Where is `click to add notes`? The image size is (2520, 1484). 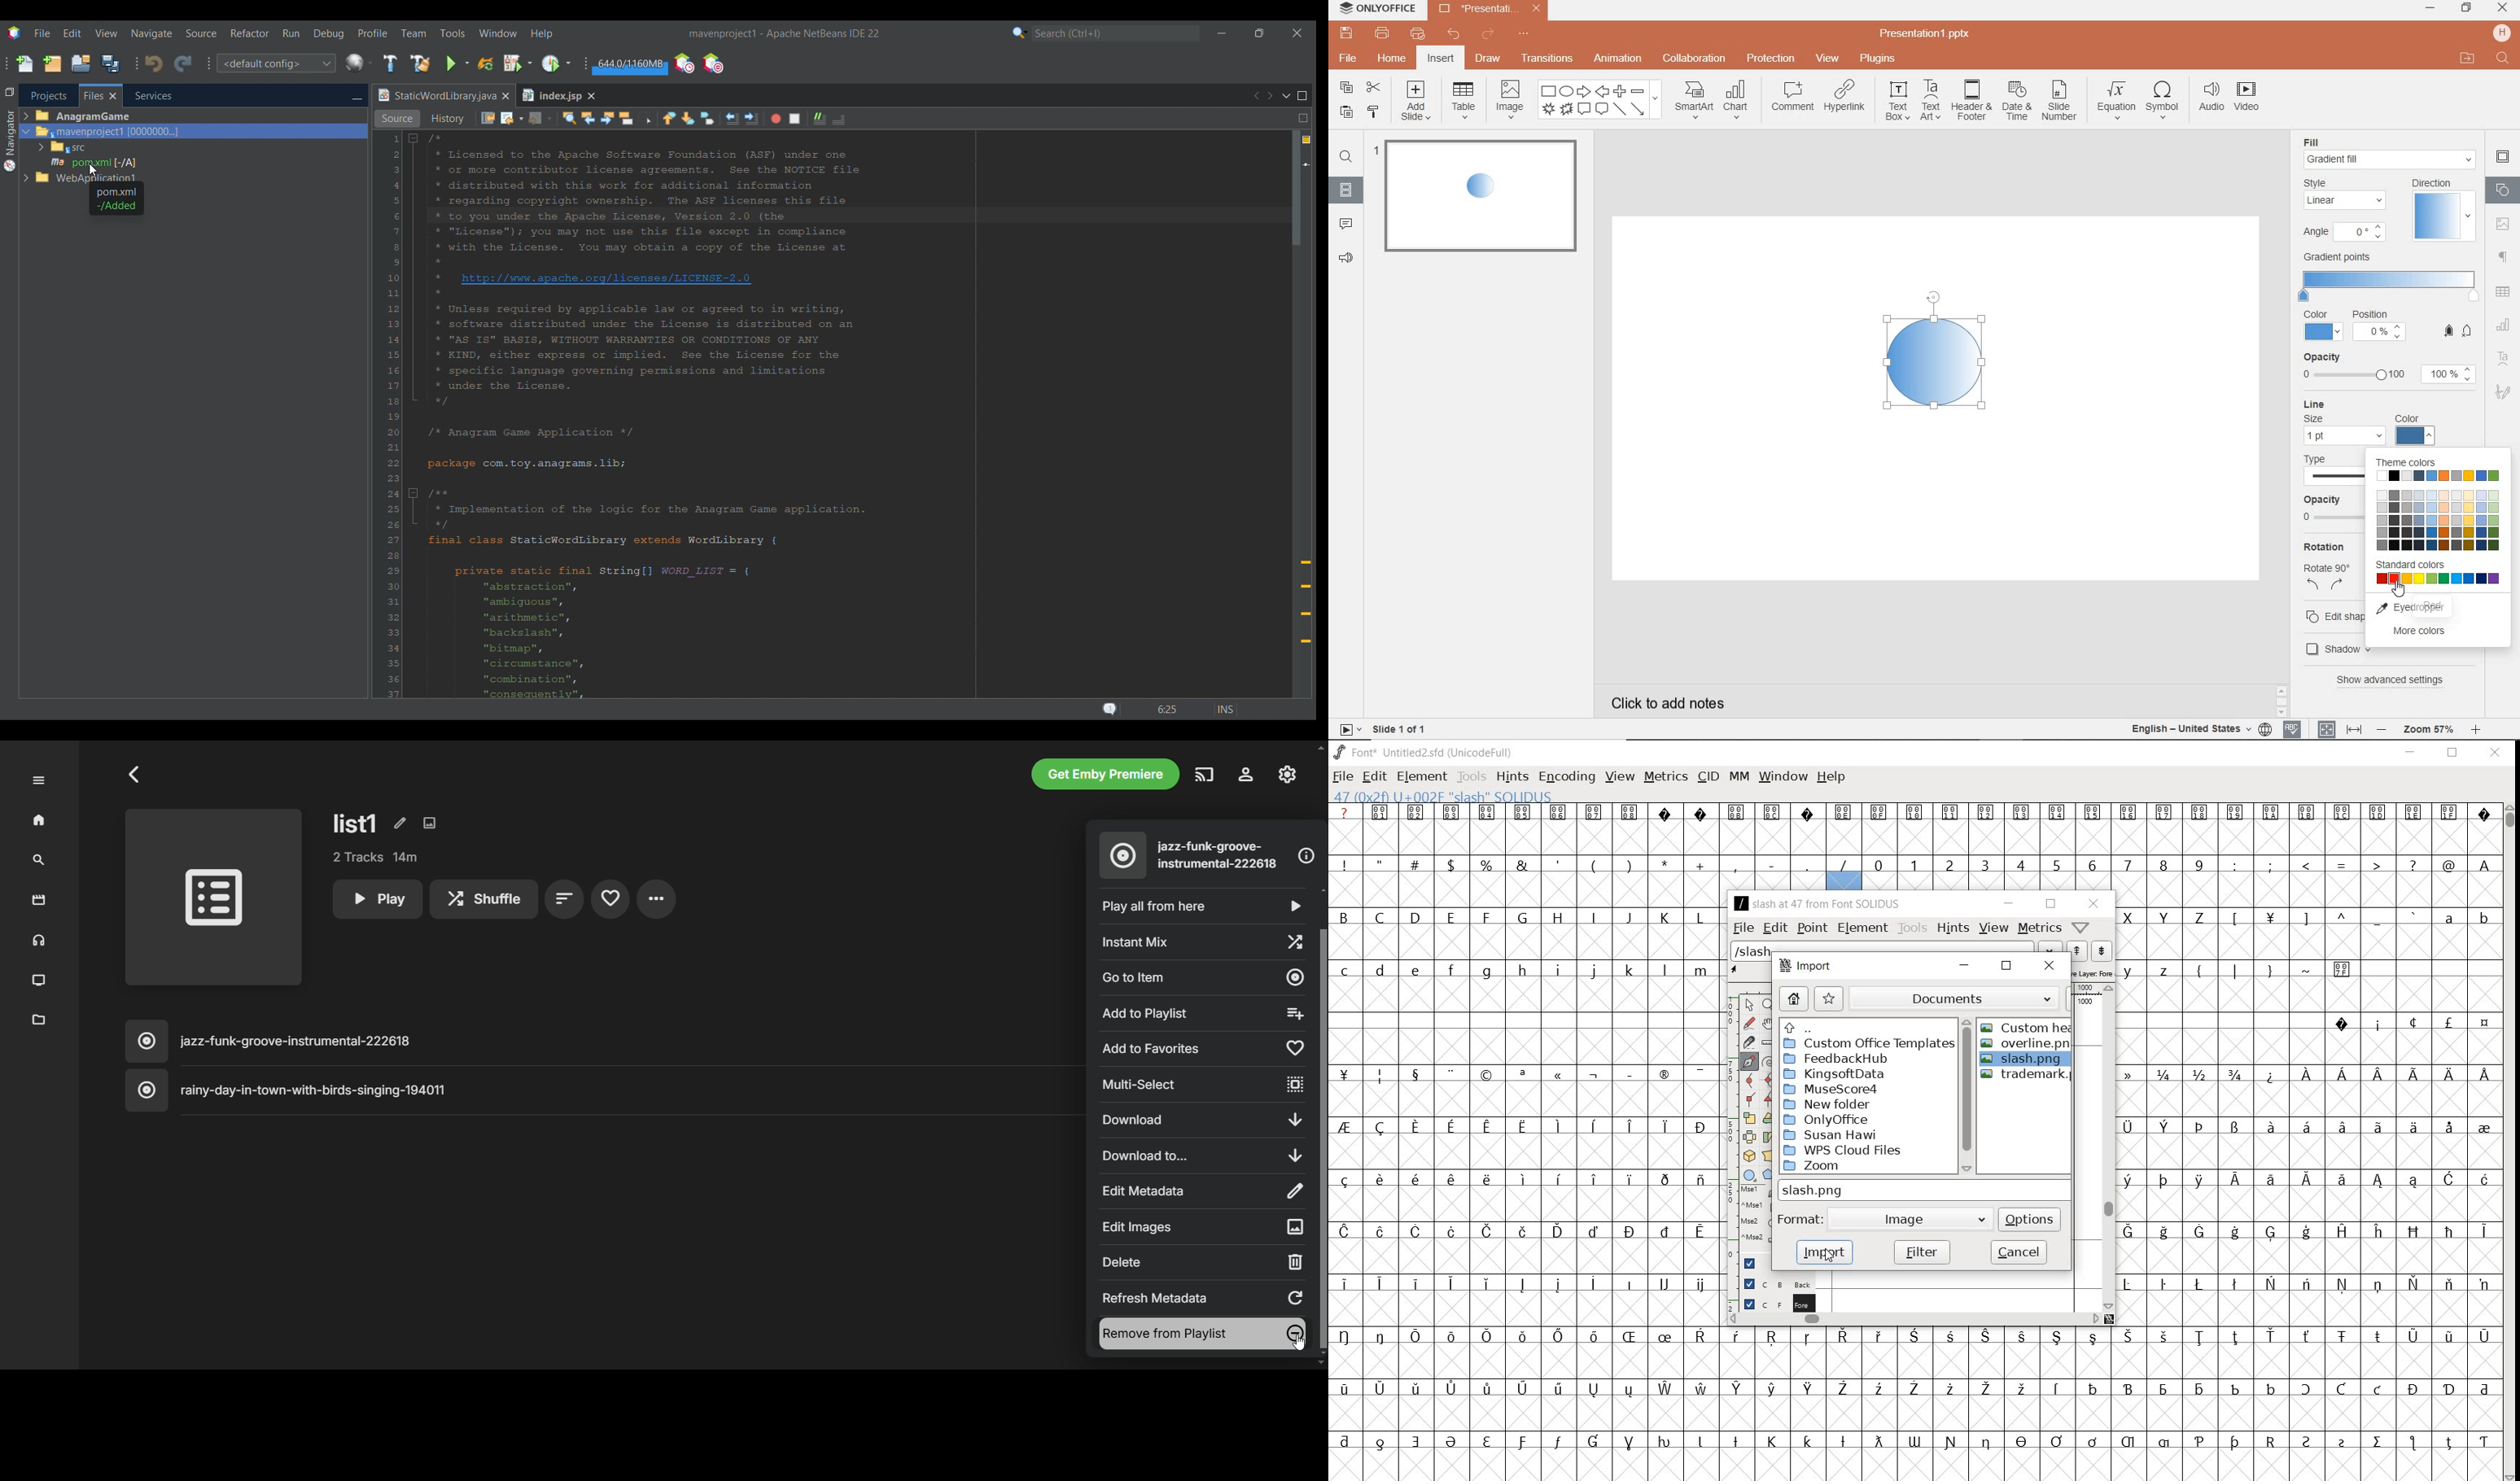
click to add notes is located at coordinates (1661, 702).